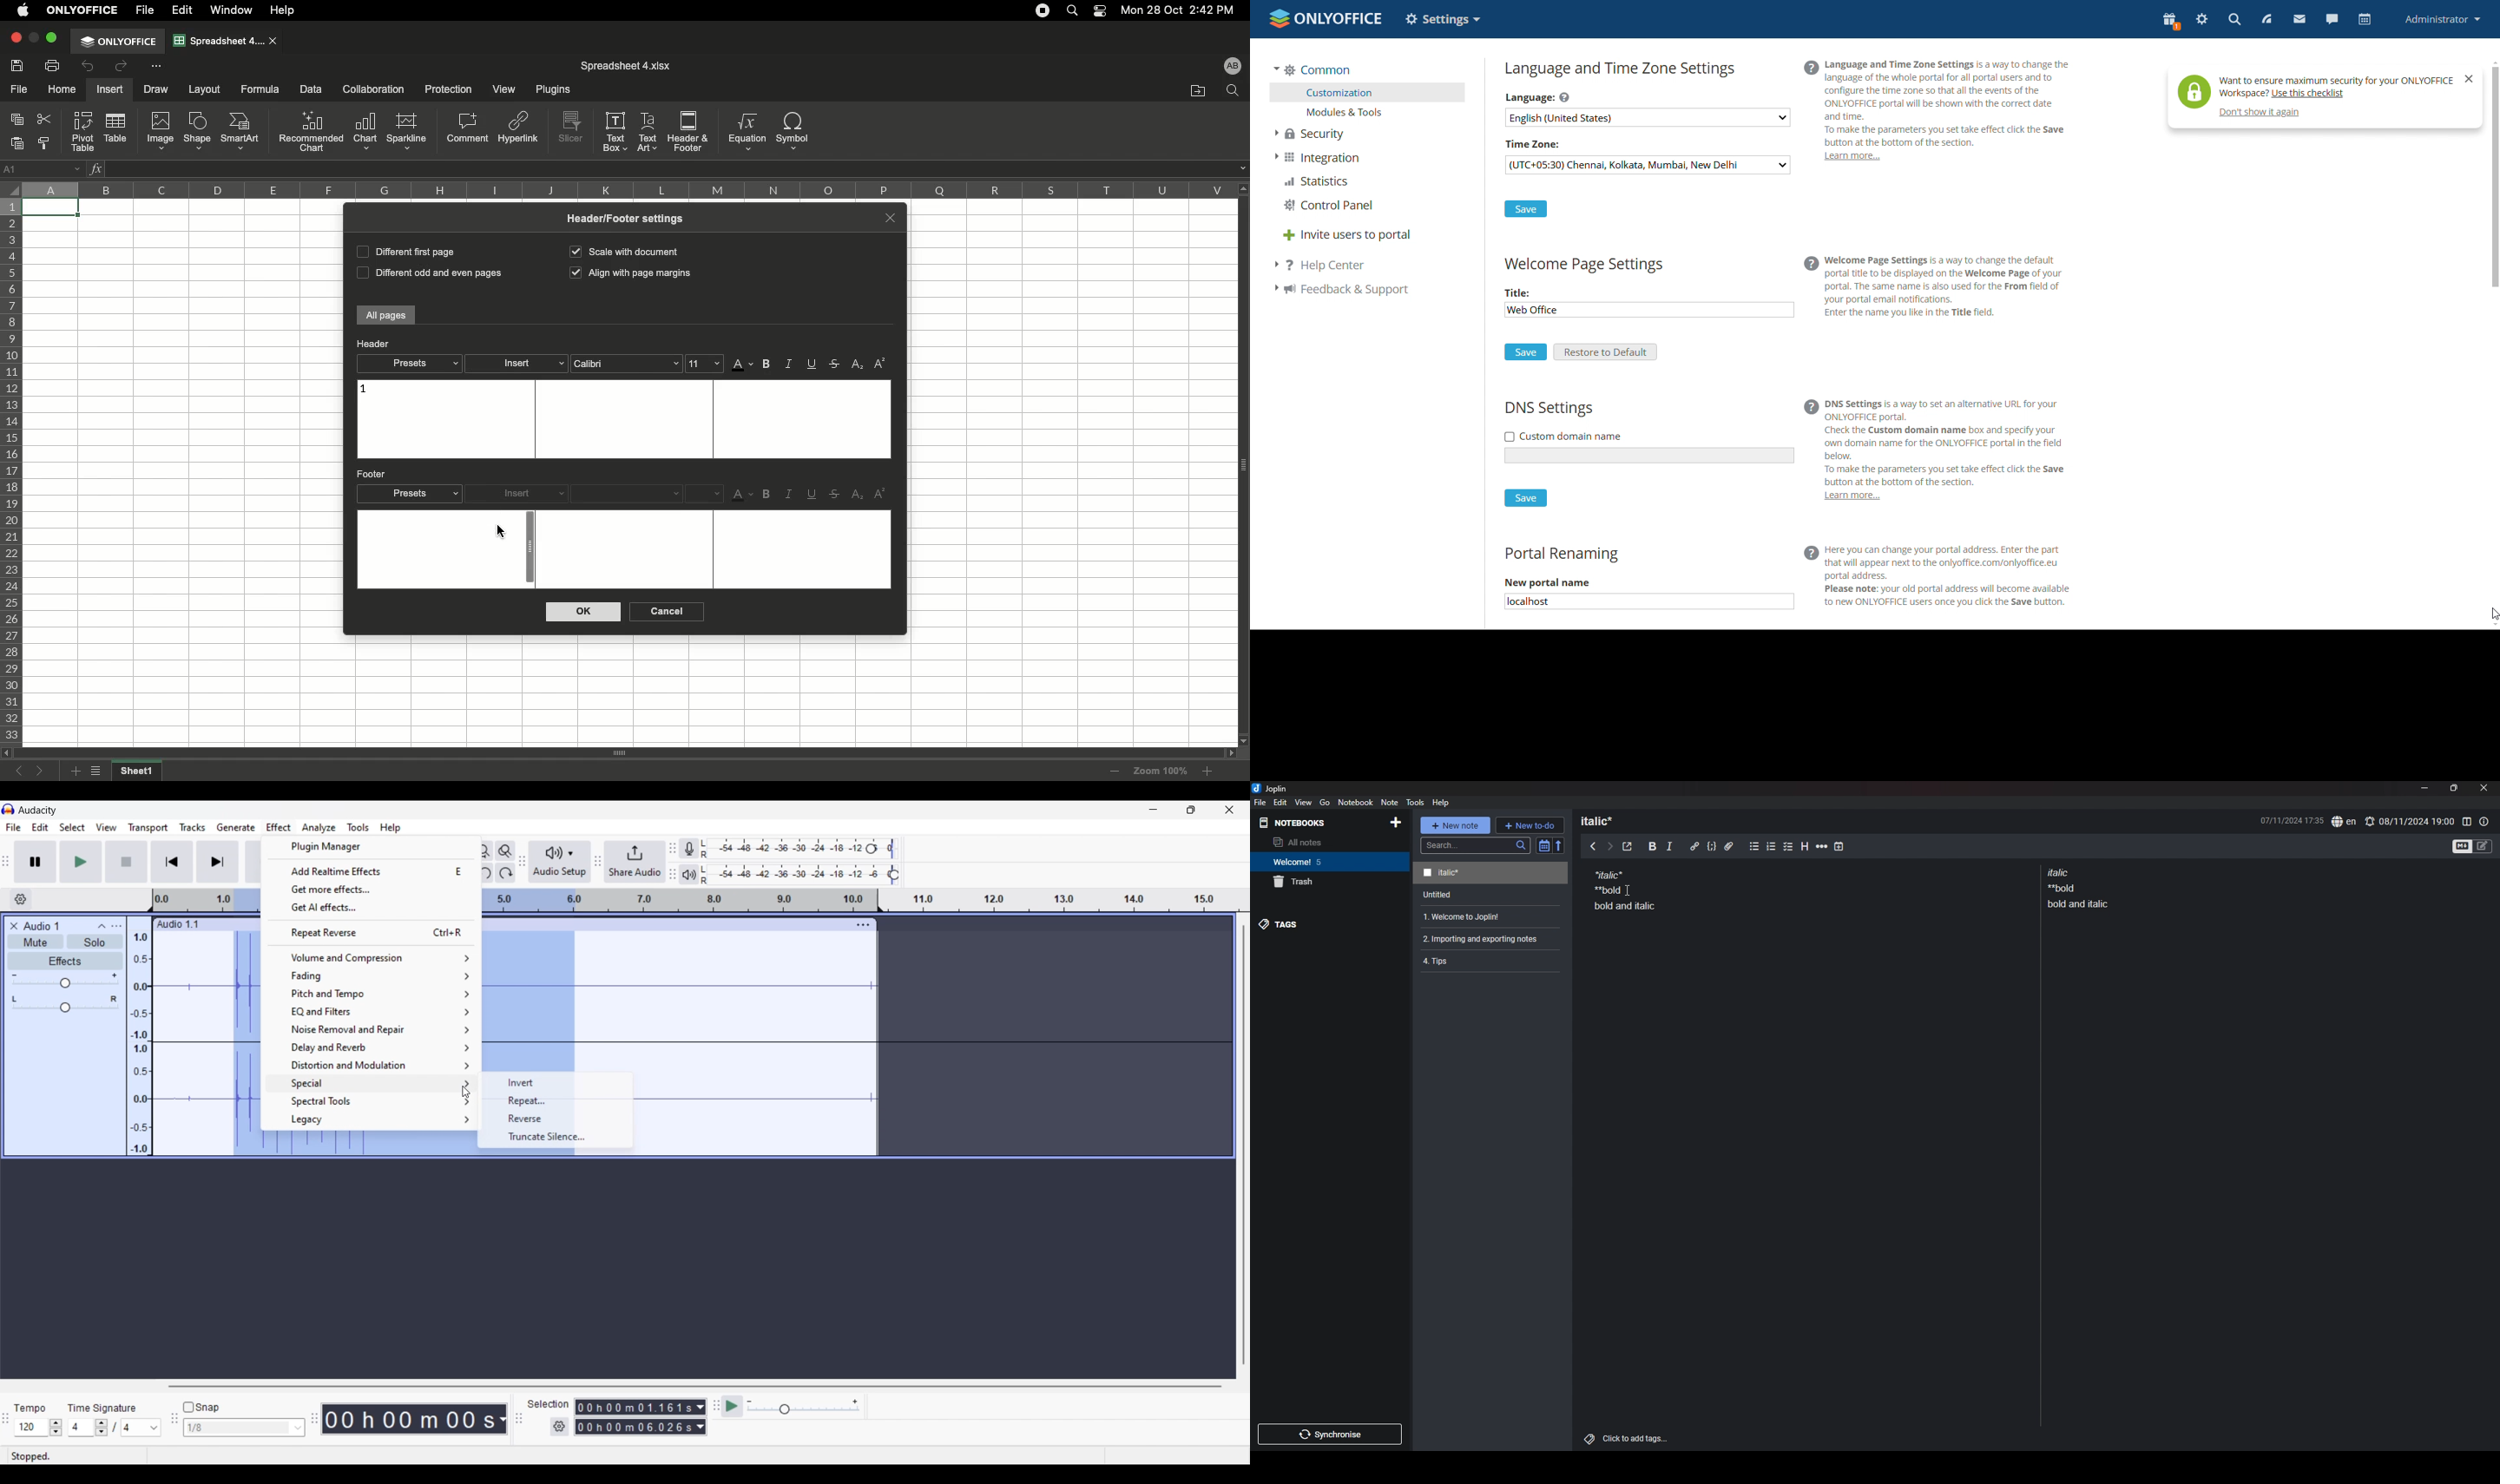 The image size is (2520, 1484). I want to click on next, so click(1610, 847).